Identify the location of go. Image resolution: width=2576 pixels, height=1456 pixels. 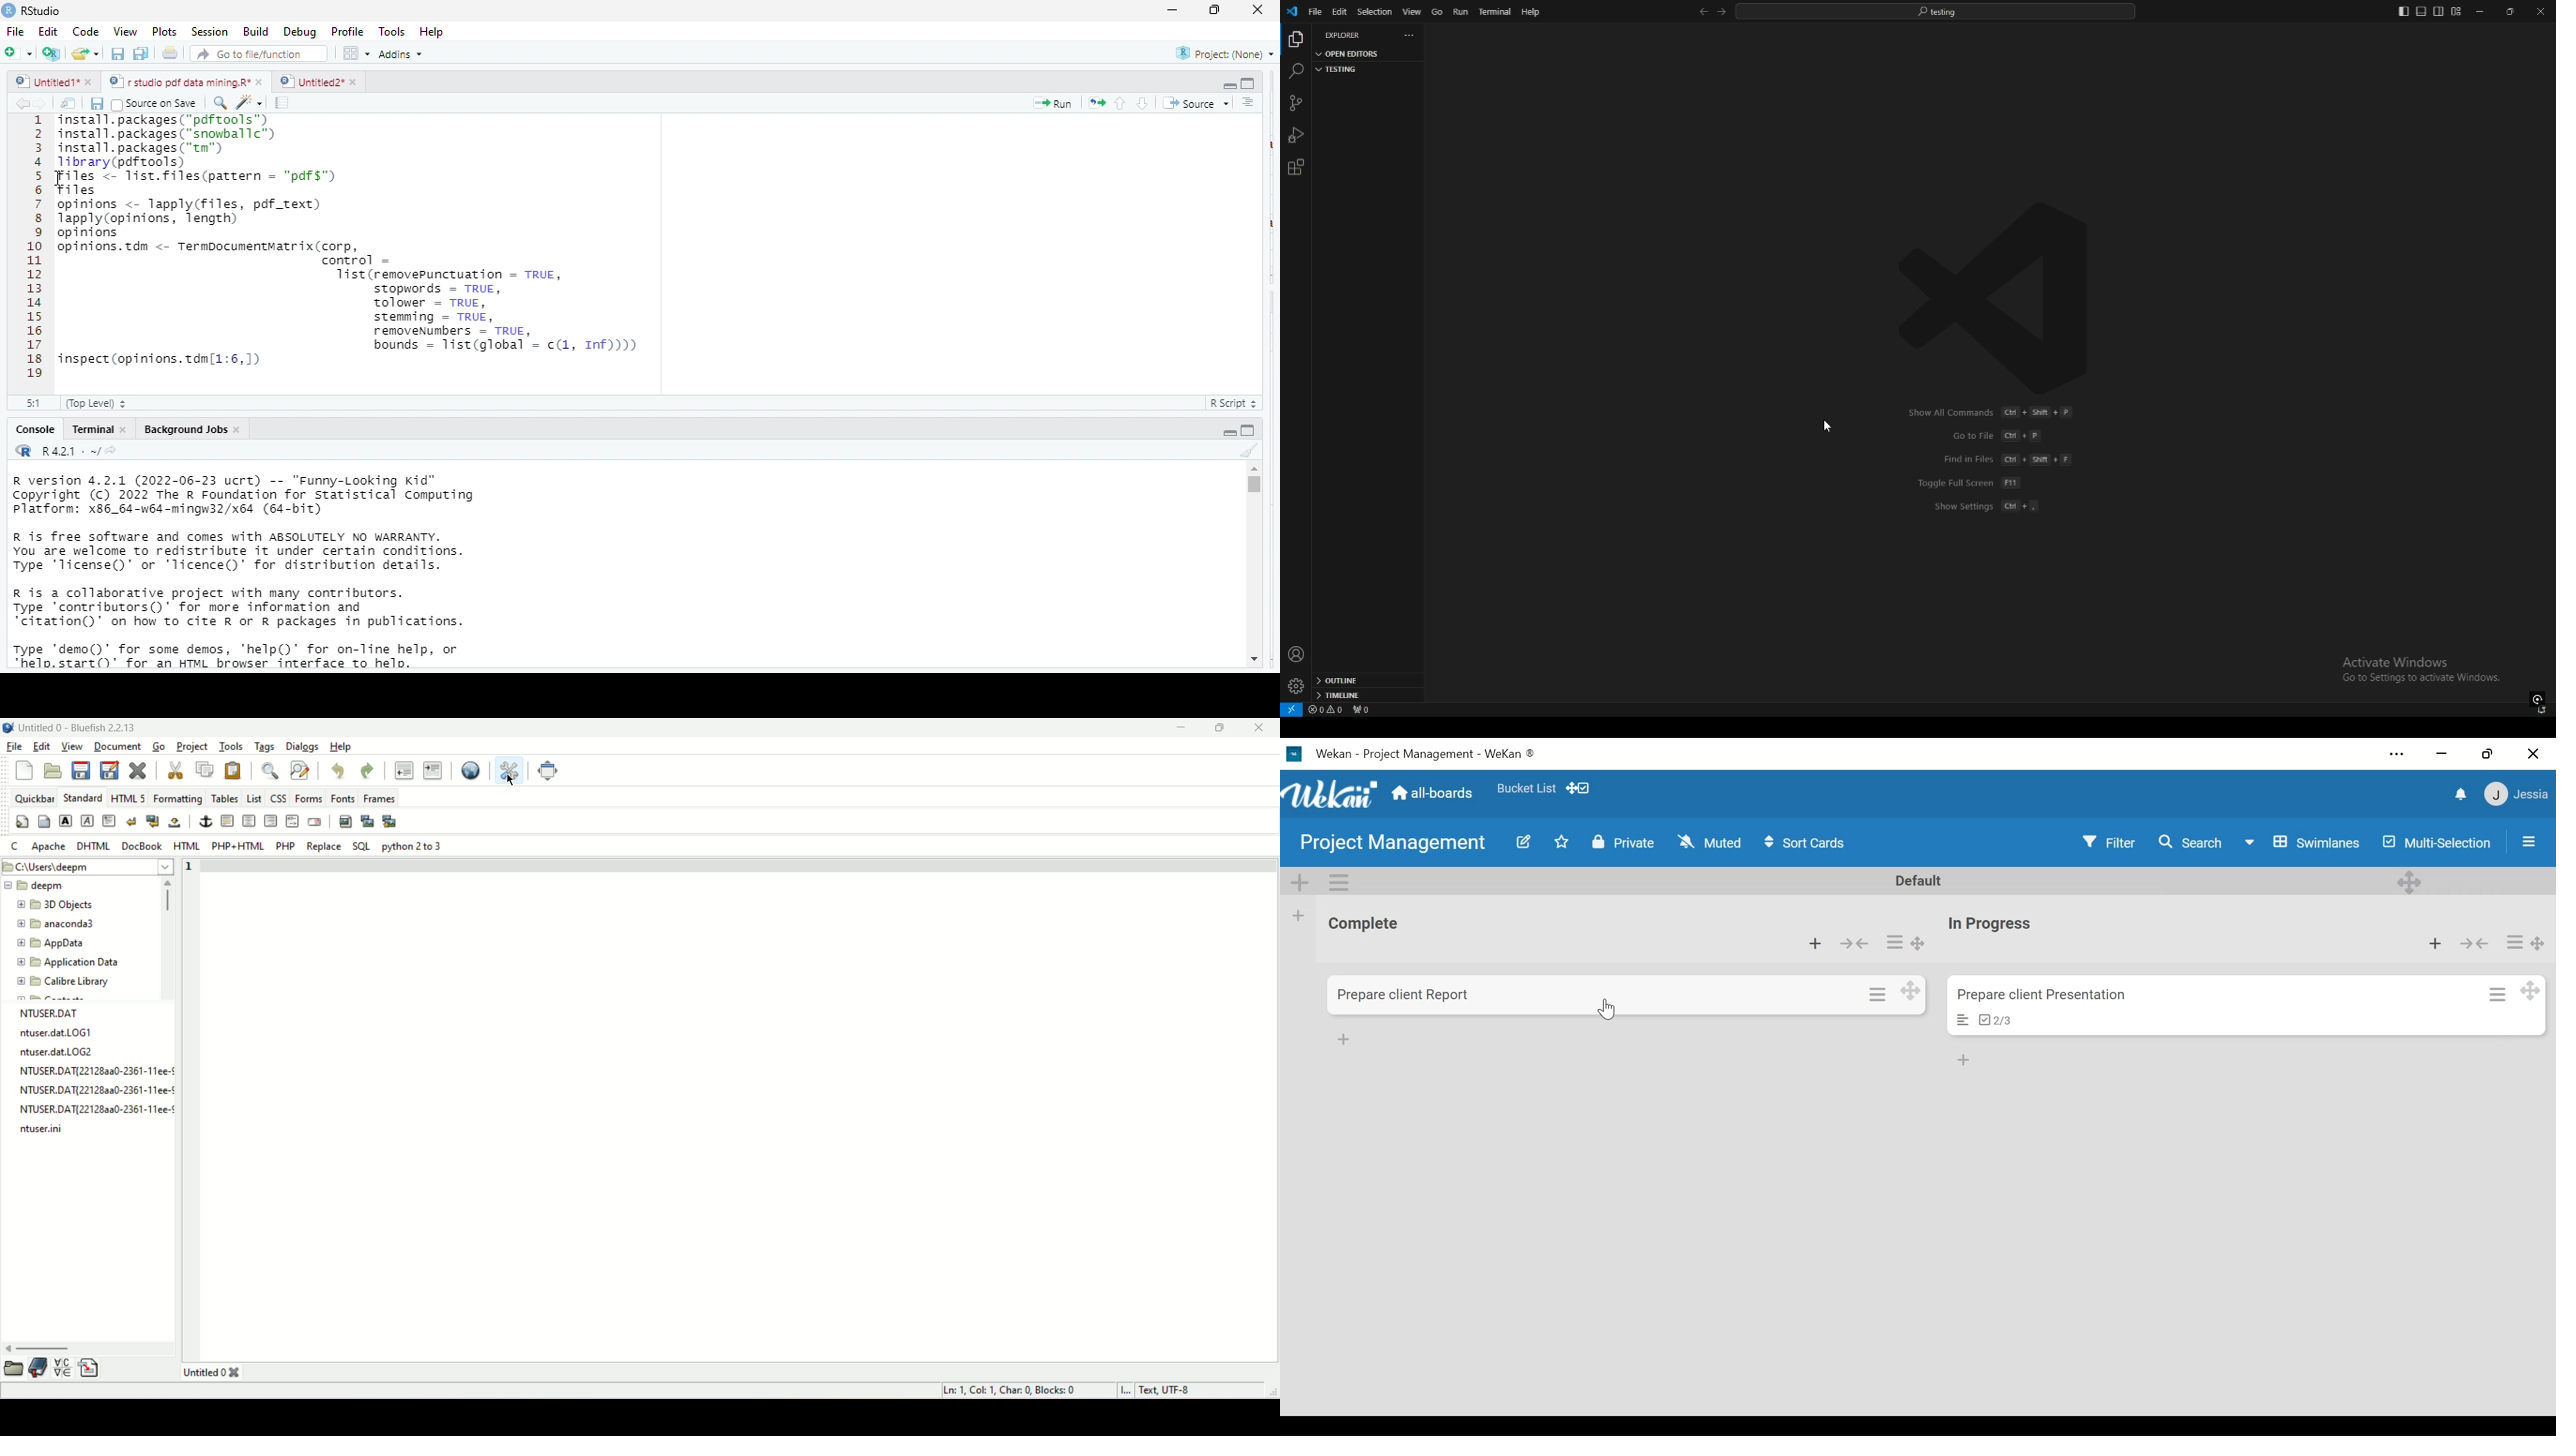
(157, 747).